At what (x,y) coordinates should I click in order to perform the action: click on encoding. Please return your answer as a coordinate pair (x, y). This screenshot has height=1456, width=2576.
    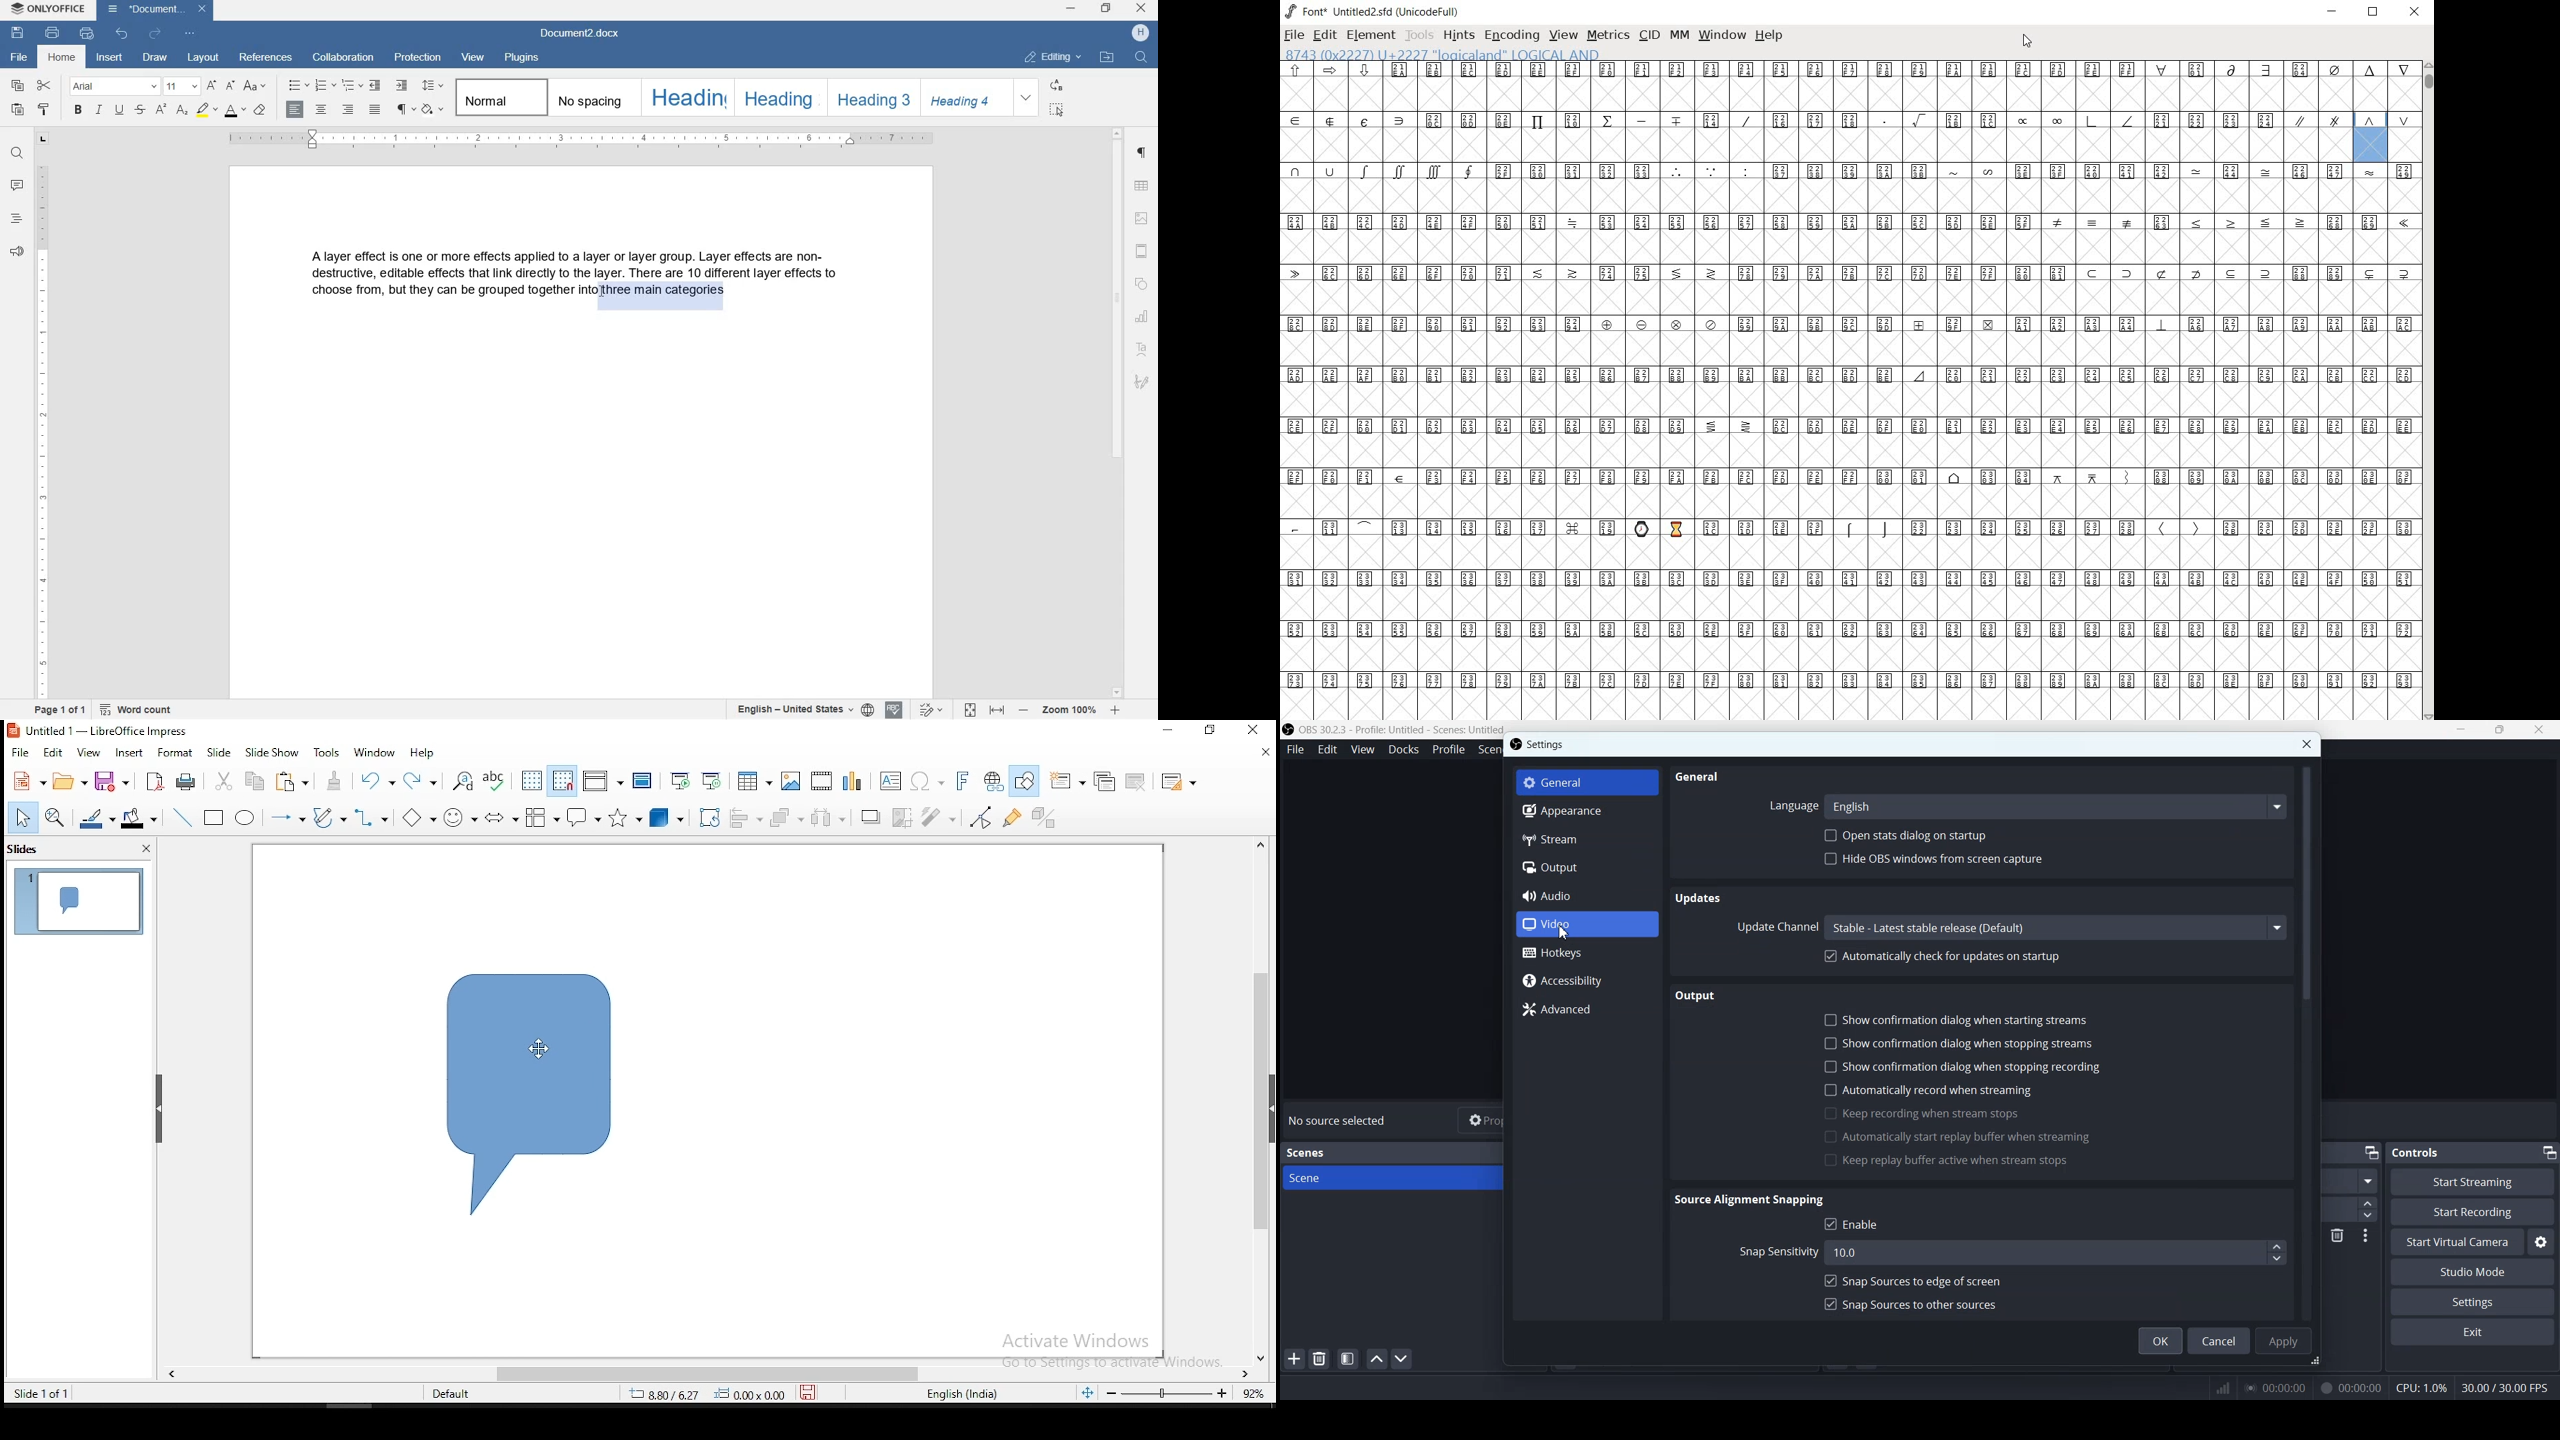
    Looking at the image, I should click on (1513, 35).